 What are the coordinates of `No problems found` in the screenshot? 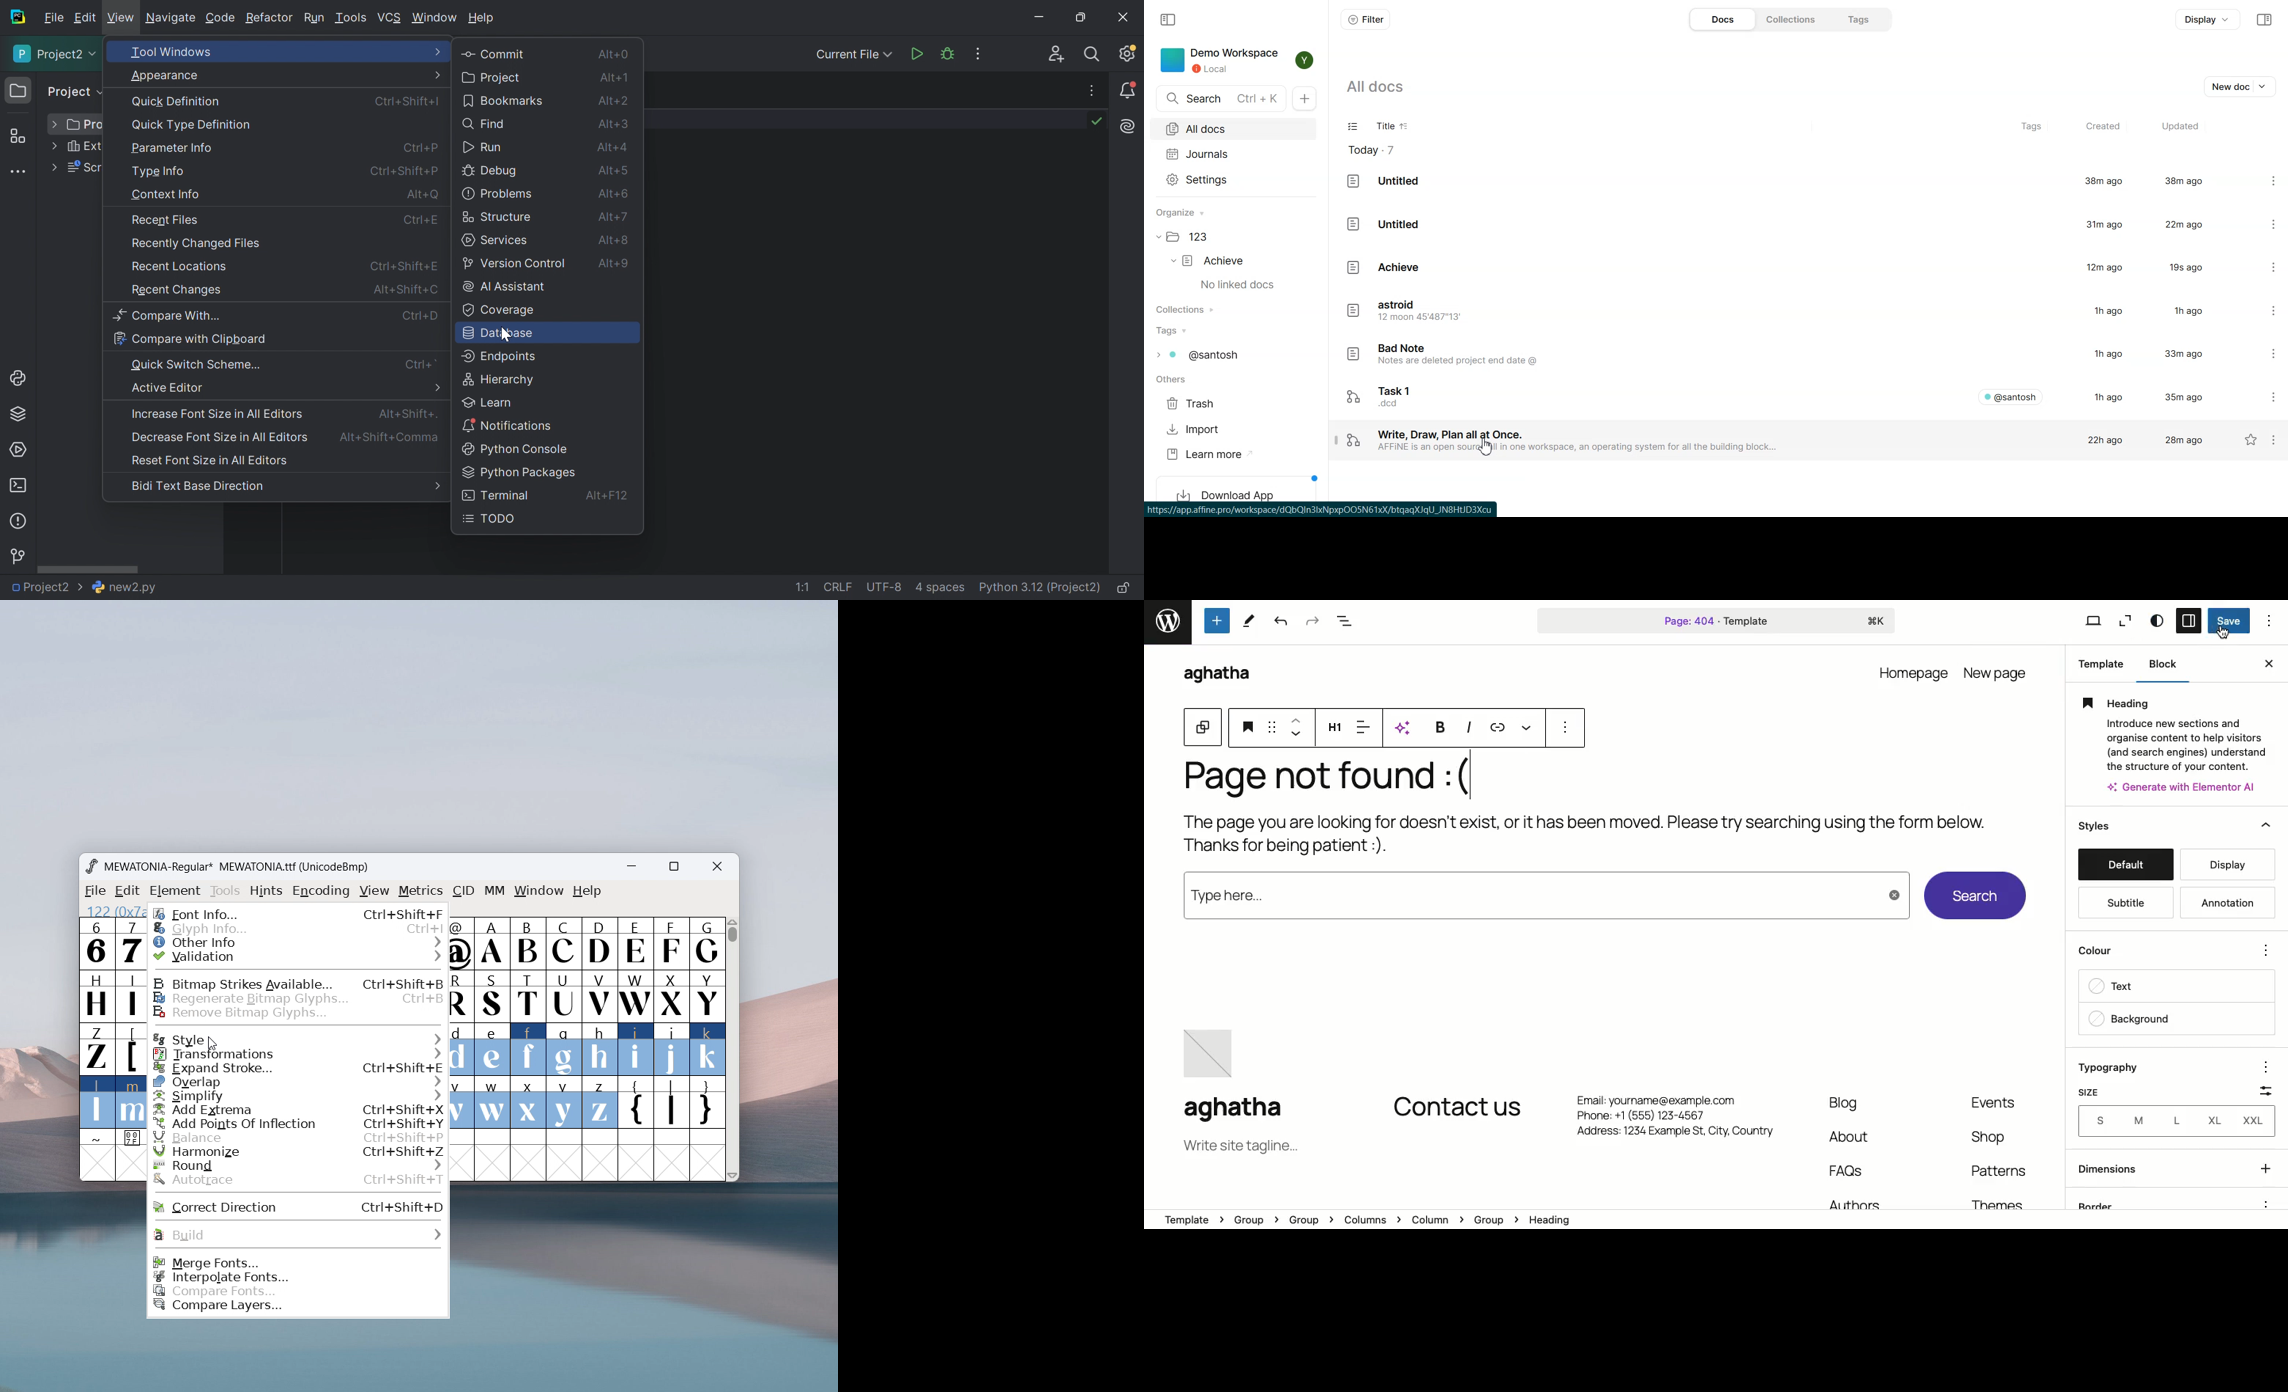 It's located at (1098, 120).